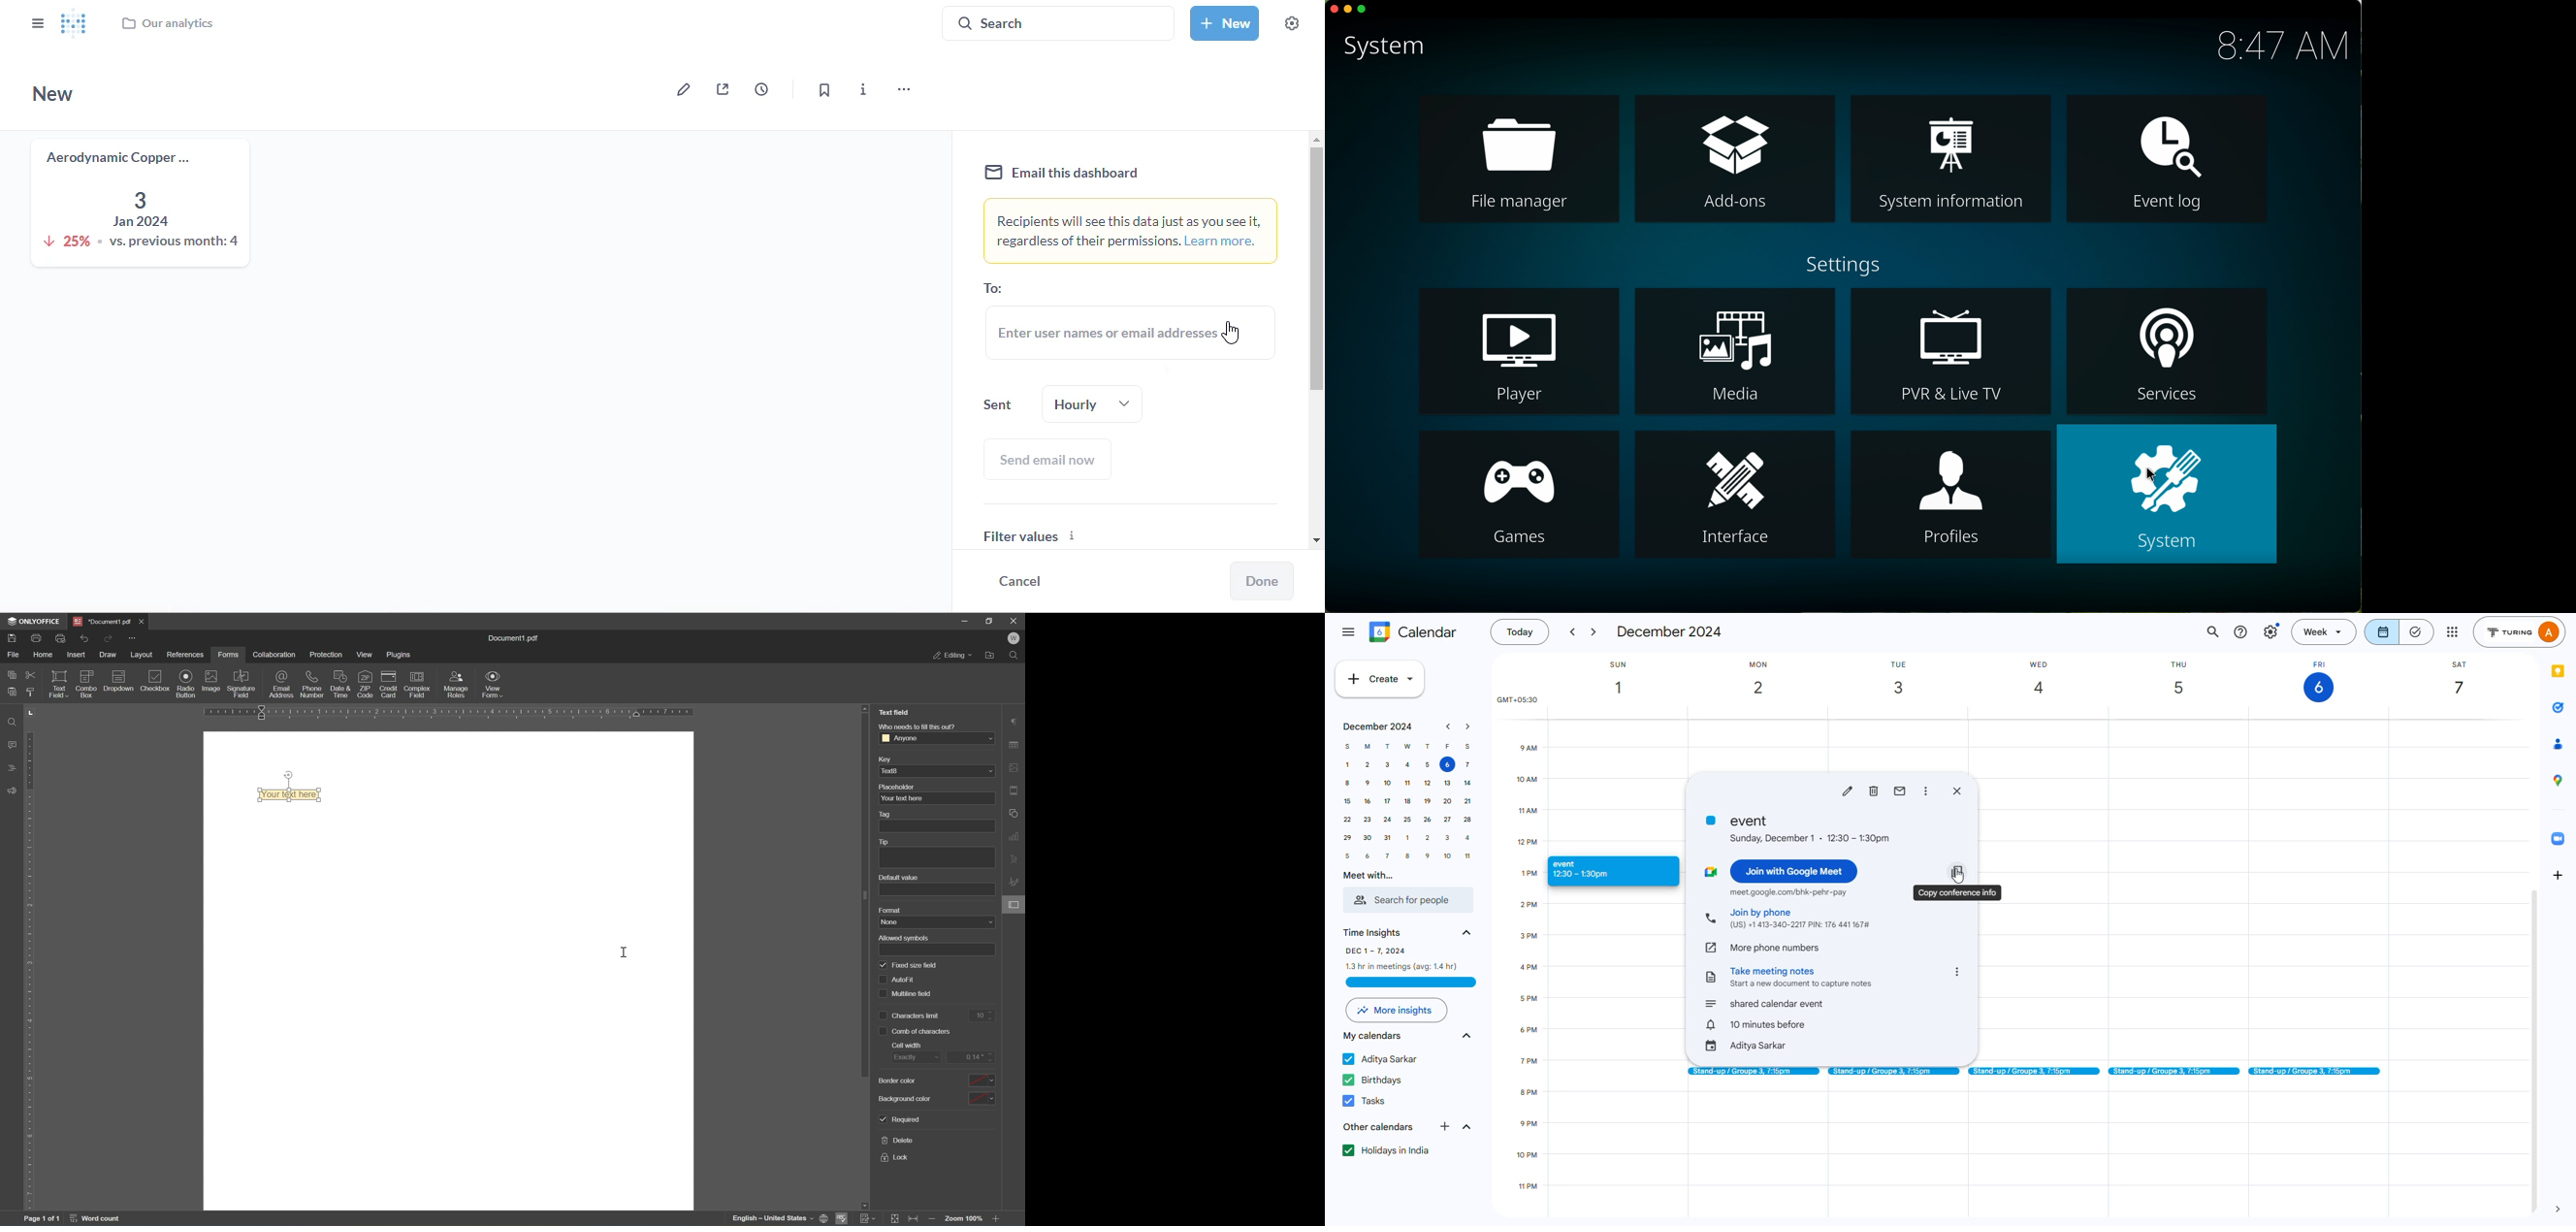 The width and height of the screenshot is (2576, 1232). What do you see at coordinates (868, 1219) in the screenshot?
I see `track changes` at bounding box center [868, 1219].